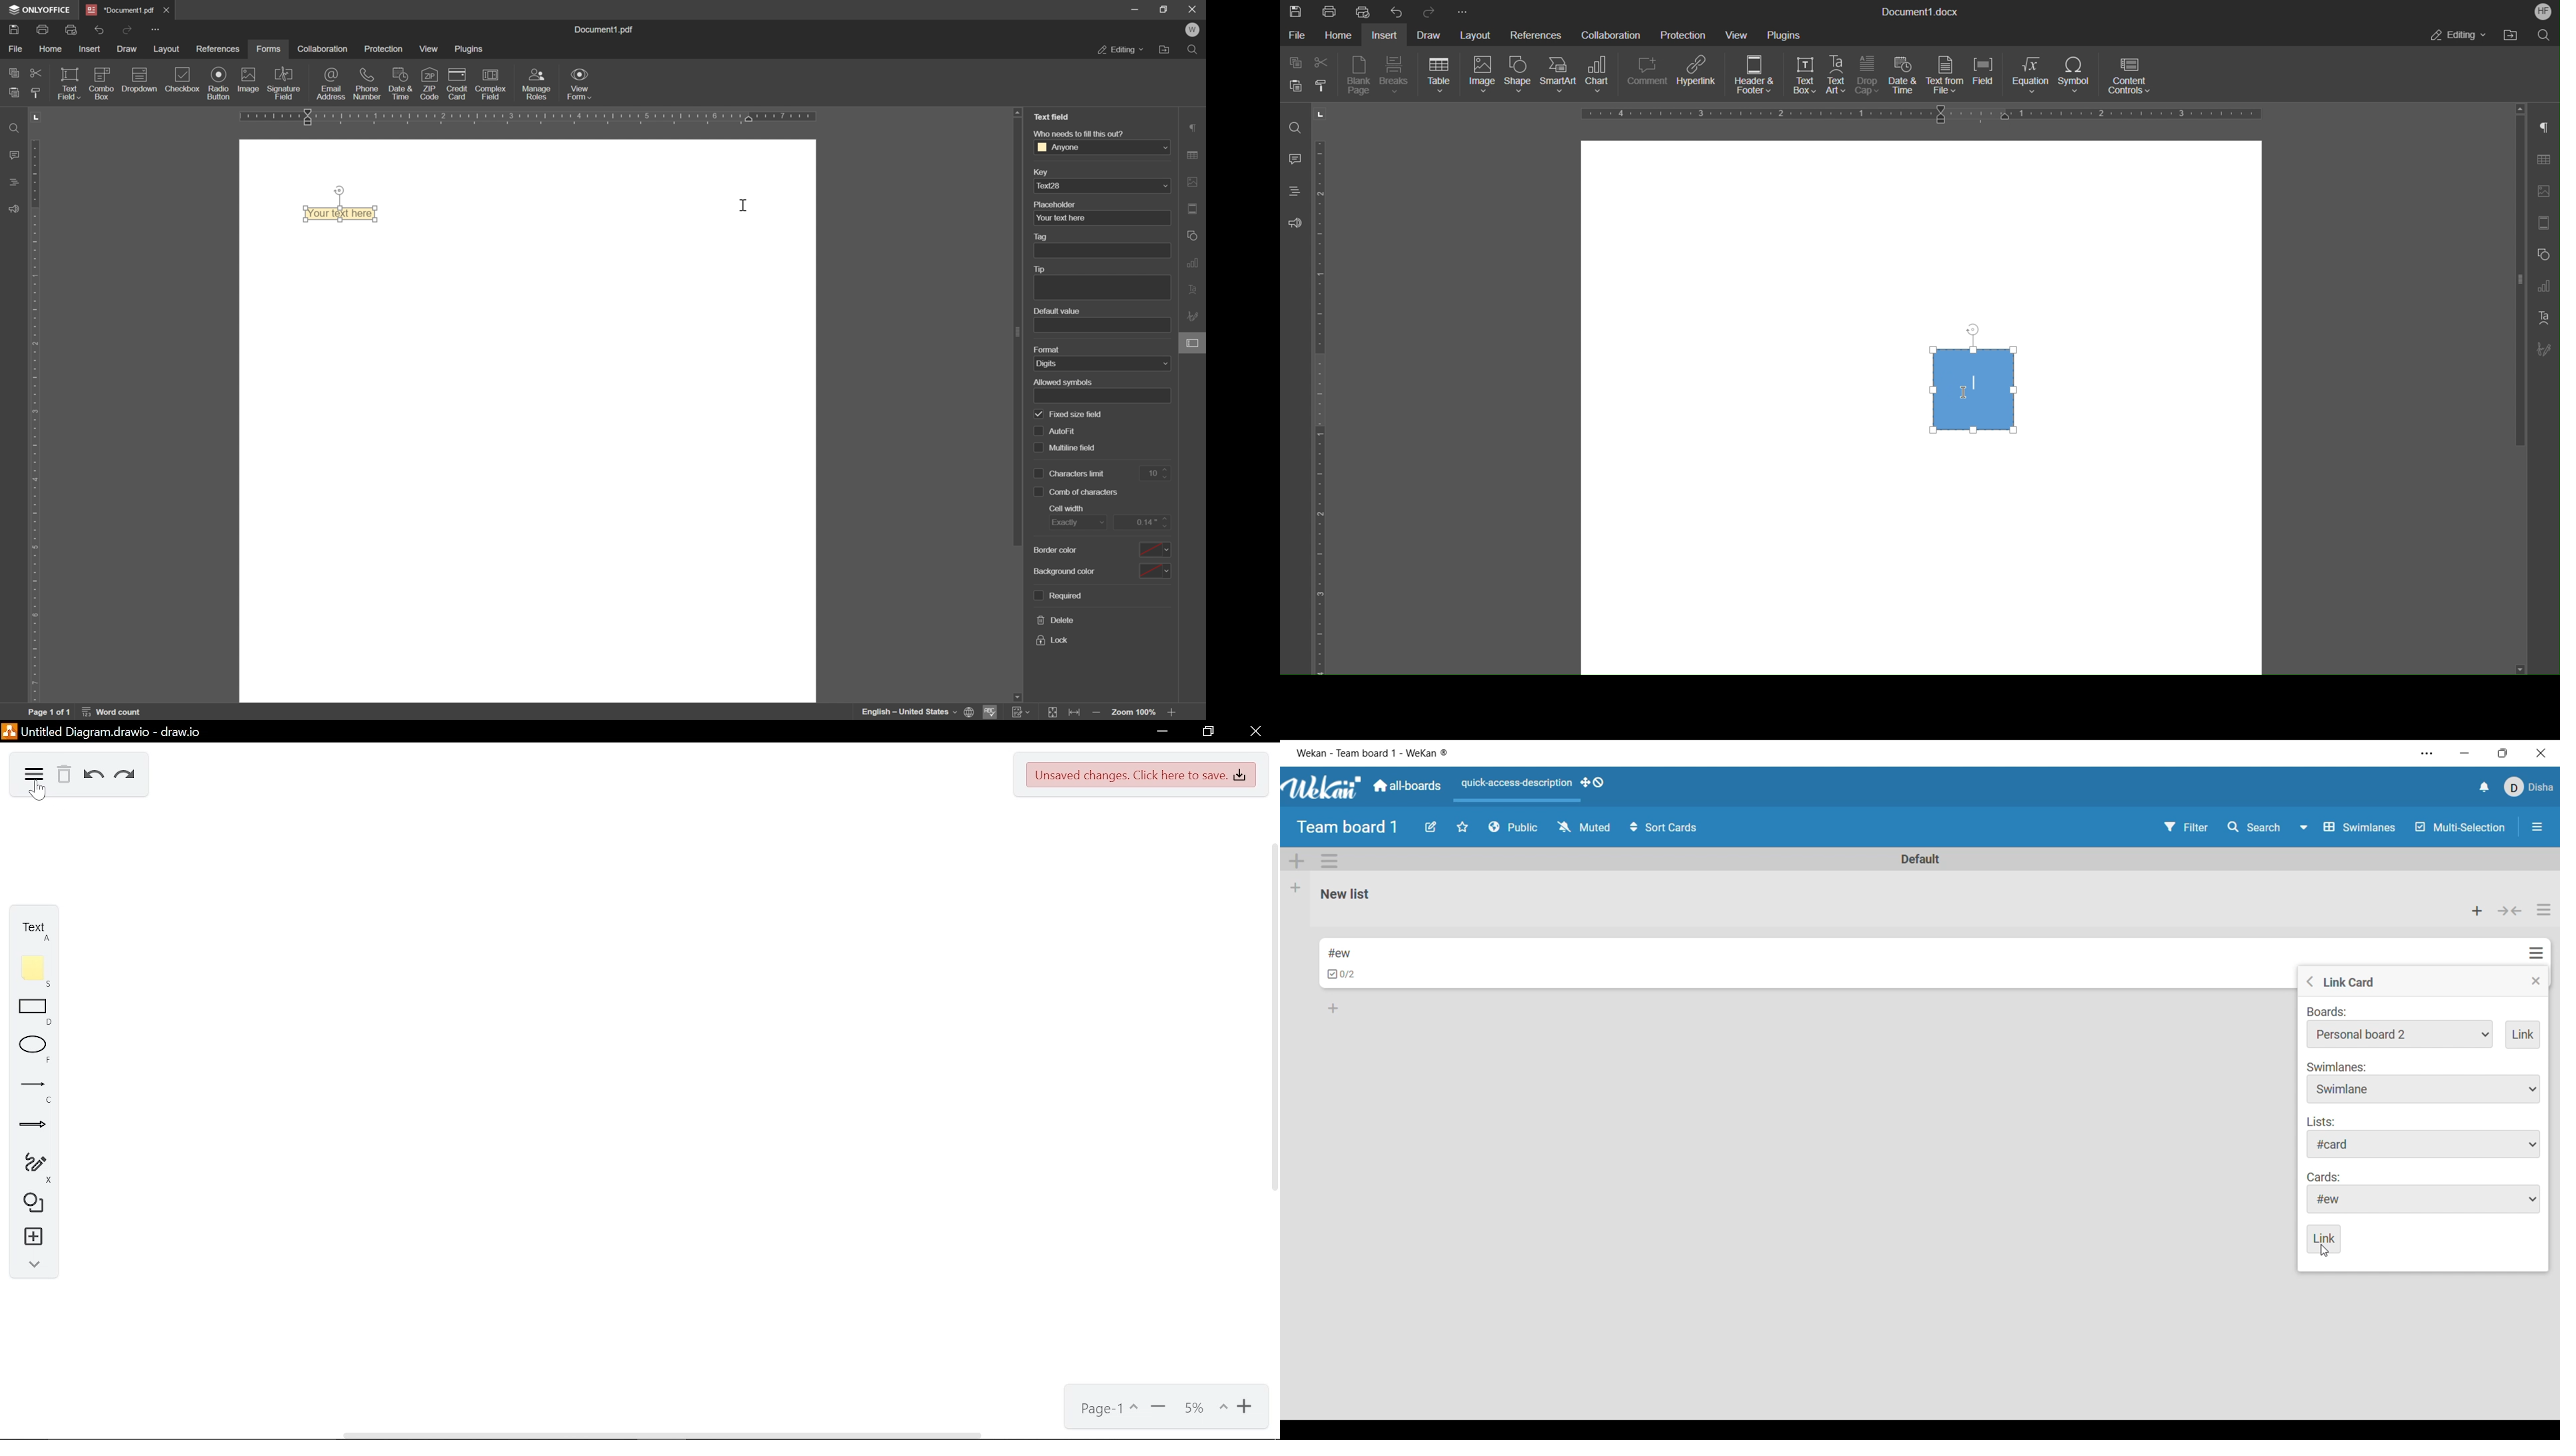 The width and height of the screenshot is (2576, 1456). Describe the element at coordinates (2350, 981) in the screenshot. I see `Title of current setting` at that location.